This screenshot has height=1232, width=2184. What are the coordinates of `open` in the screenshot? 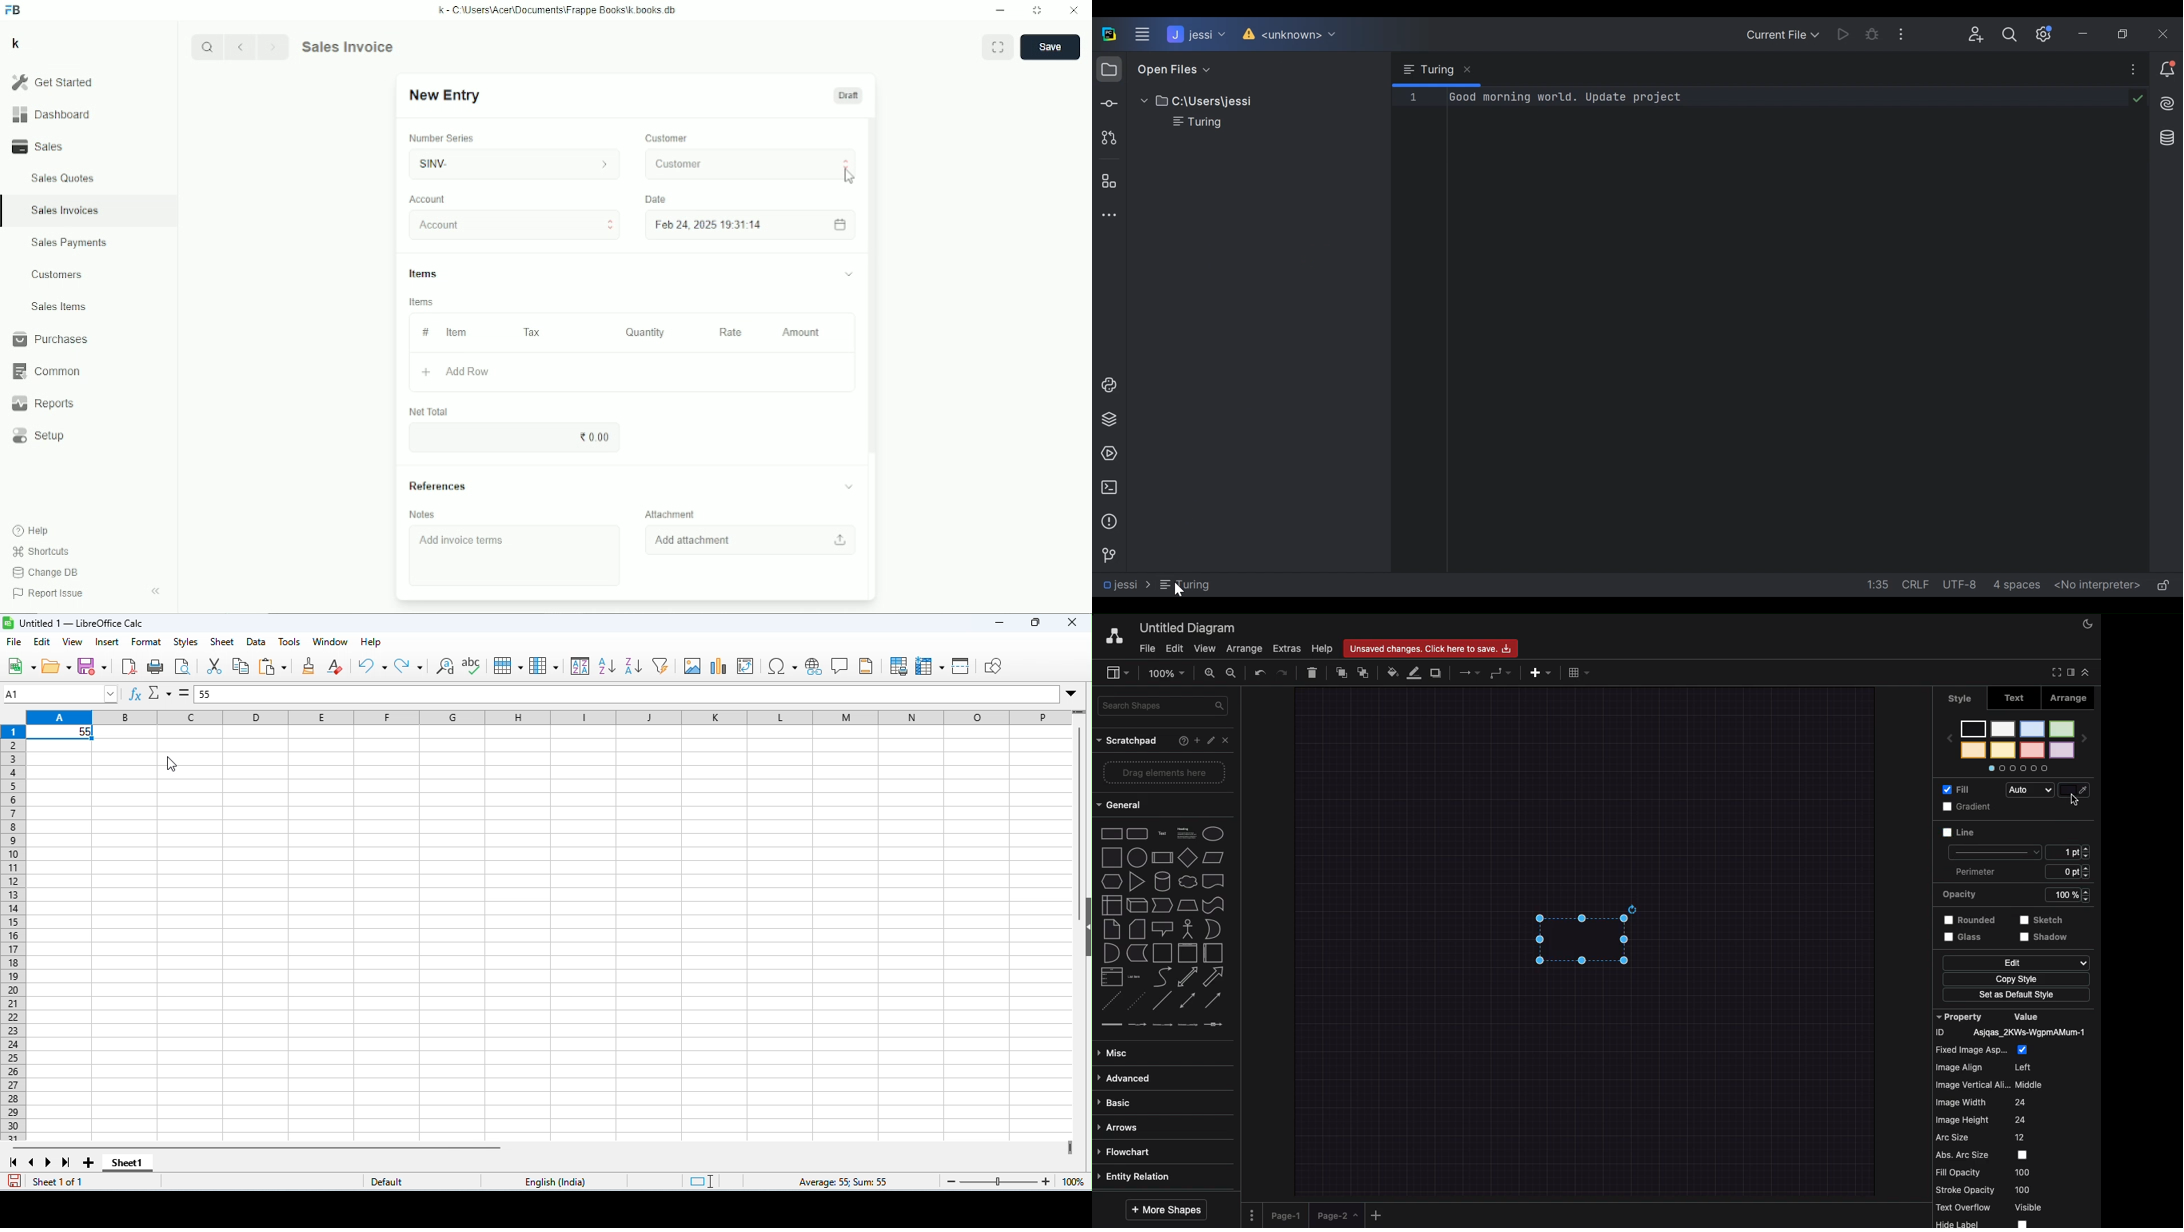 It's located at (58, 666).